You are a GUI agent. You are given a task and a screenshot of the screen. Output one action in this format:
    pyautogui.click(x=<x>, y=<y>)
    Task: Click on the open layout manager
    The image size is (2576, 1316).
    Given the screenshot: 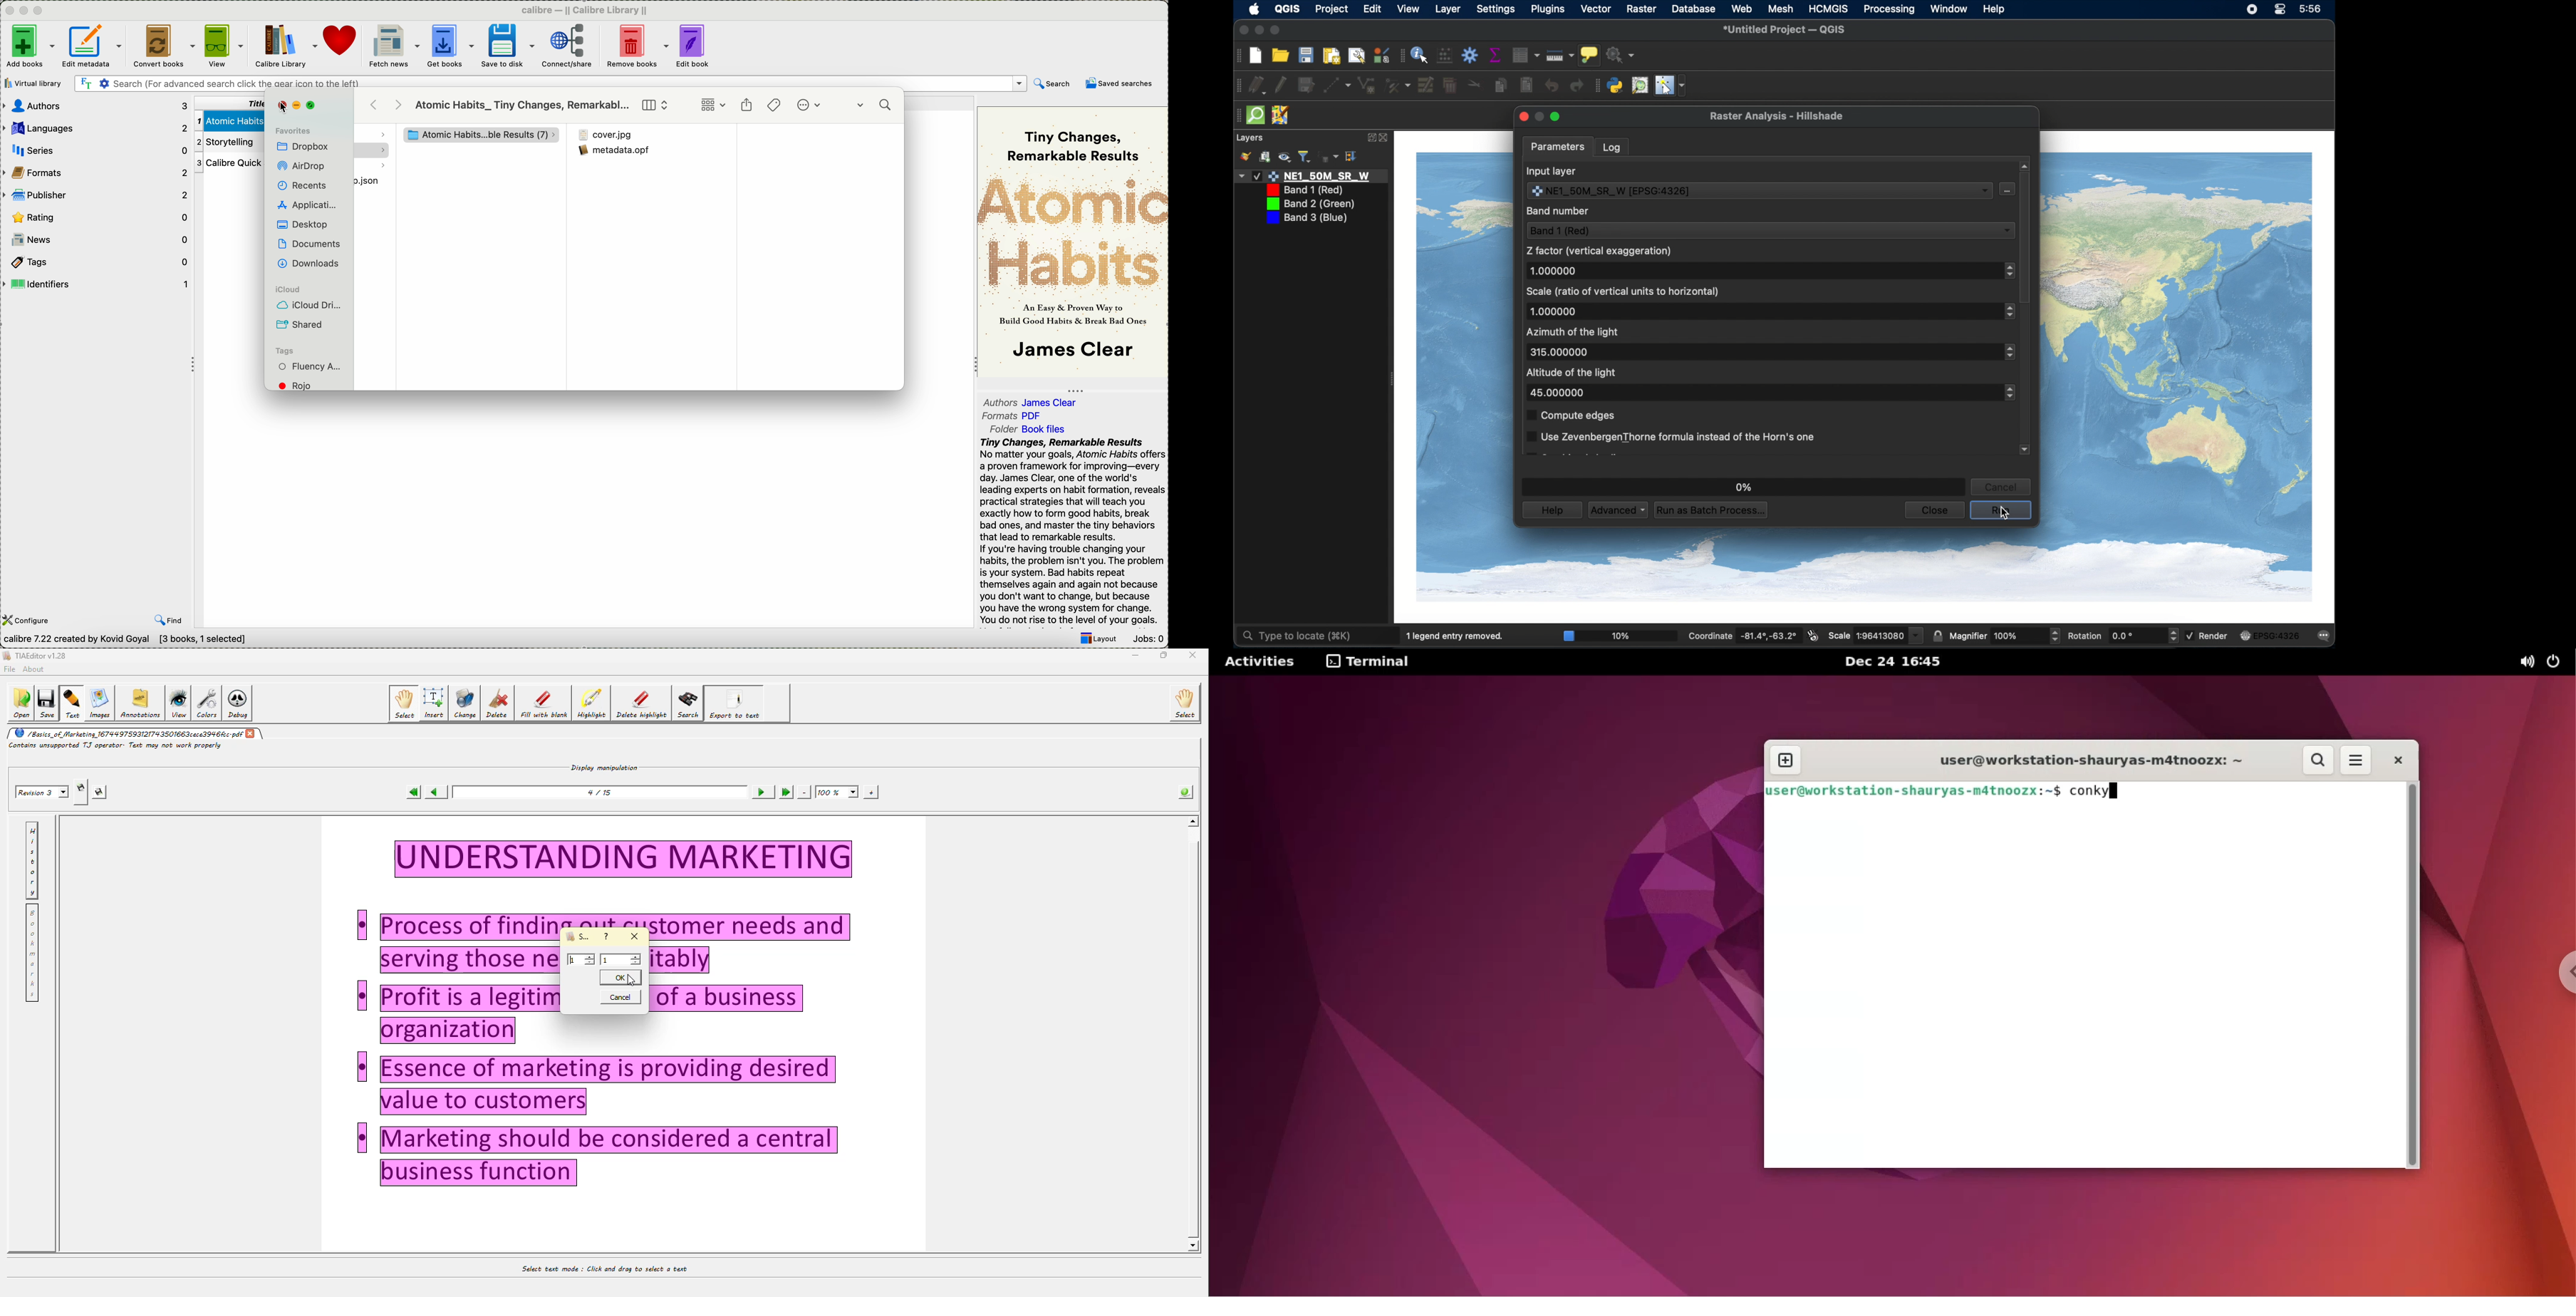 What is the action you would take?
    pyautogui.click(x=1357, y=55)
    